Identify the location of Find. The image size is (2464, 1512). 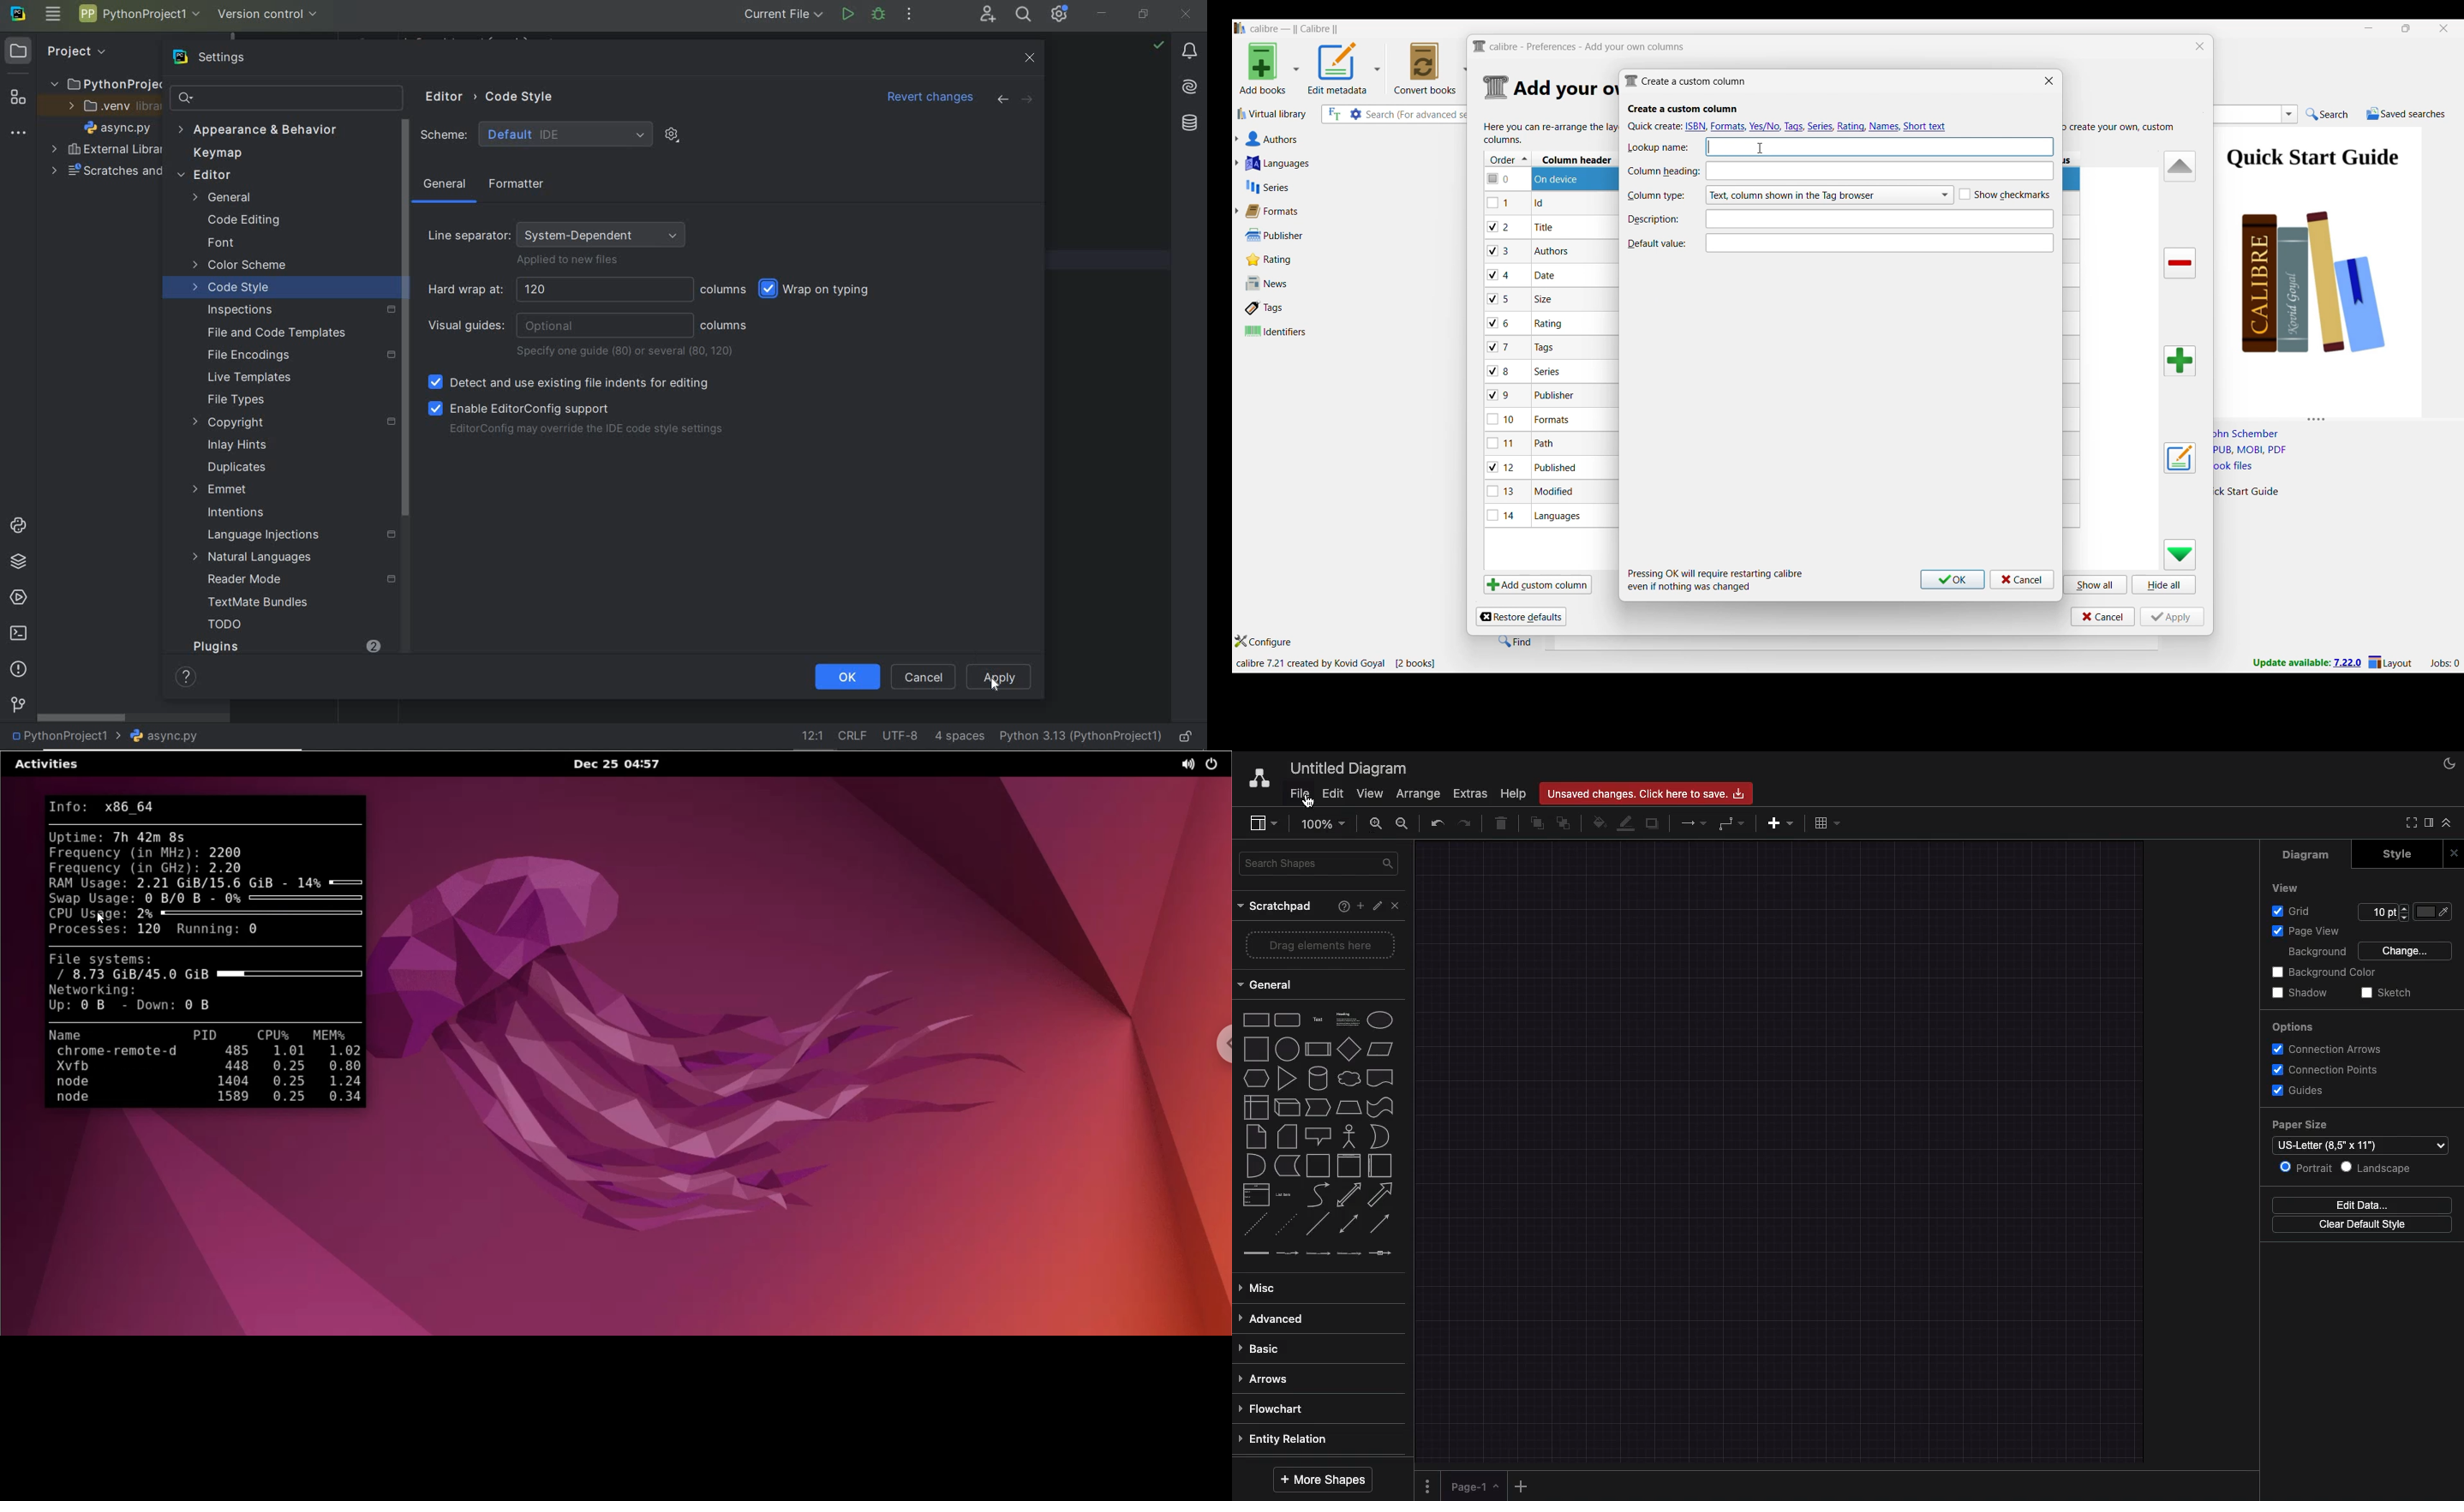
(1515, 642).